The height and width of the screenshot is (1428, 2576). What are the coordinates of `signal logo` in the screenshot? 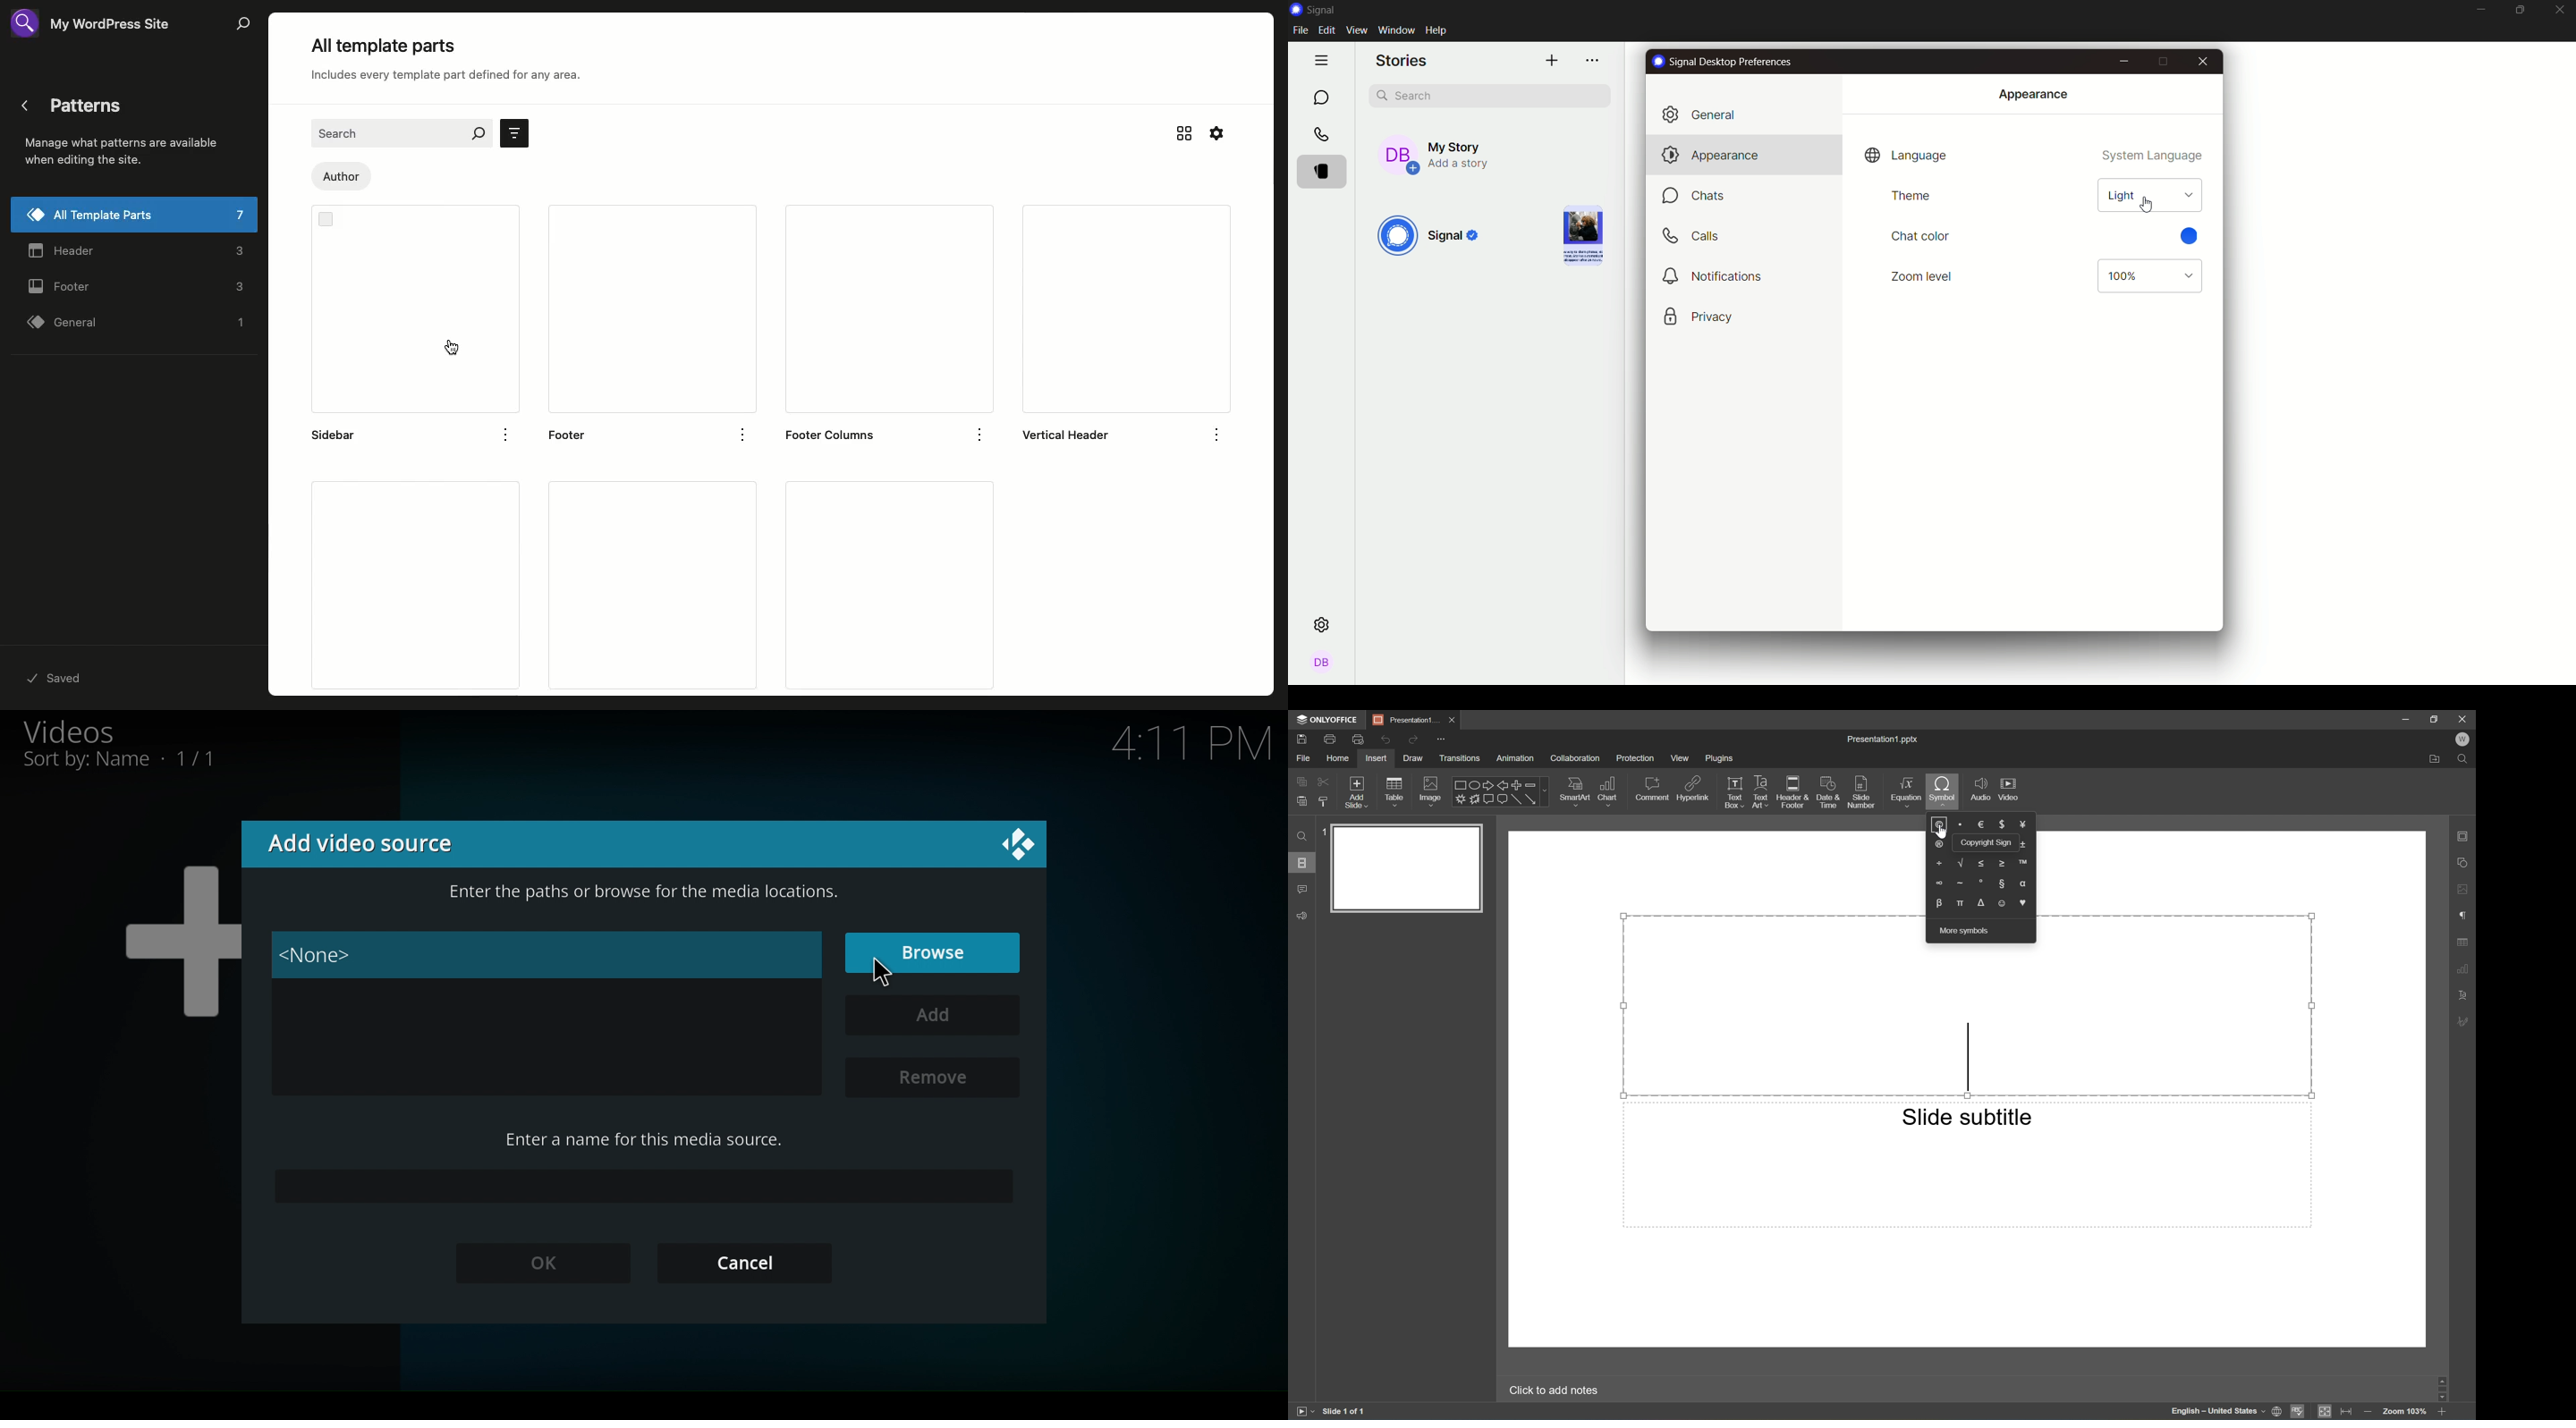 It's located at (1319, 9).